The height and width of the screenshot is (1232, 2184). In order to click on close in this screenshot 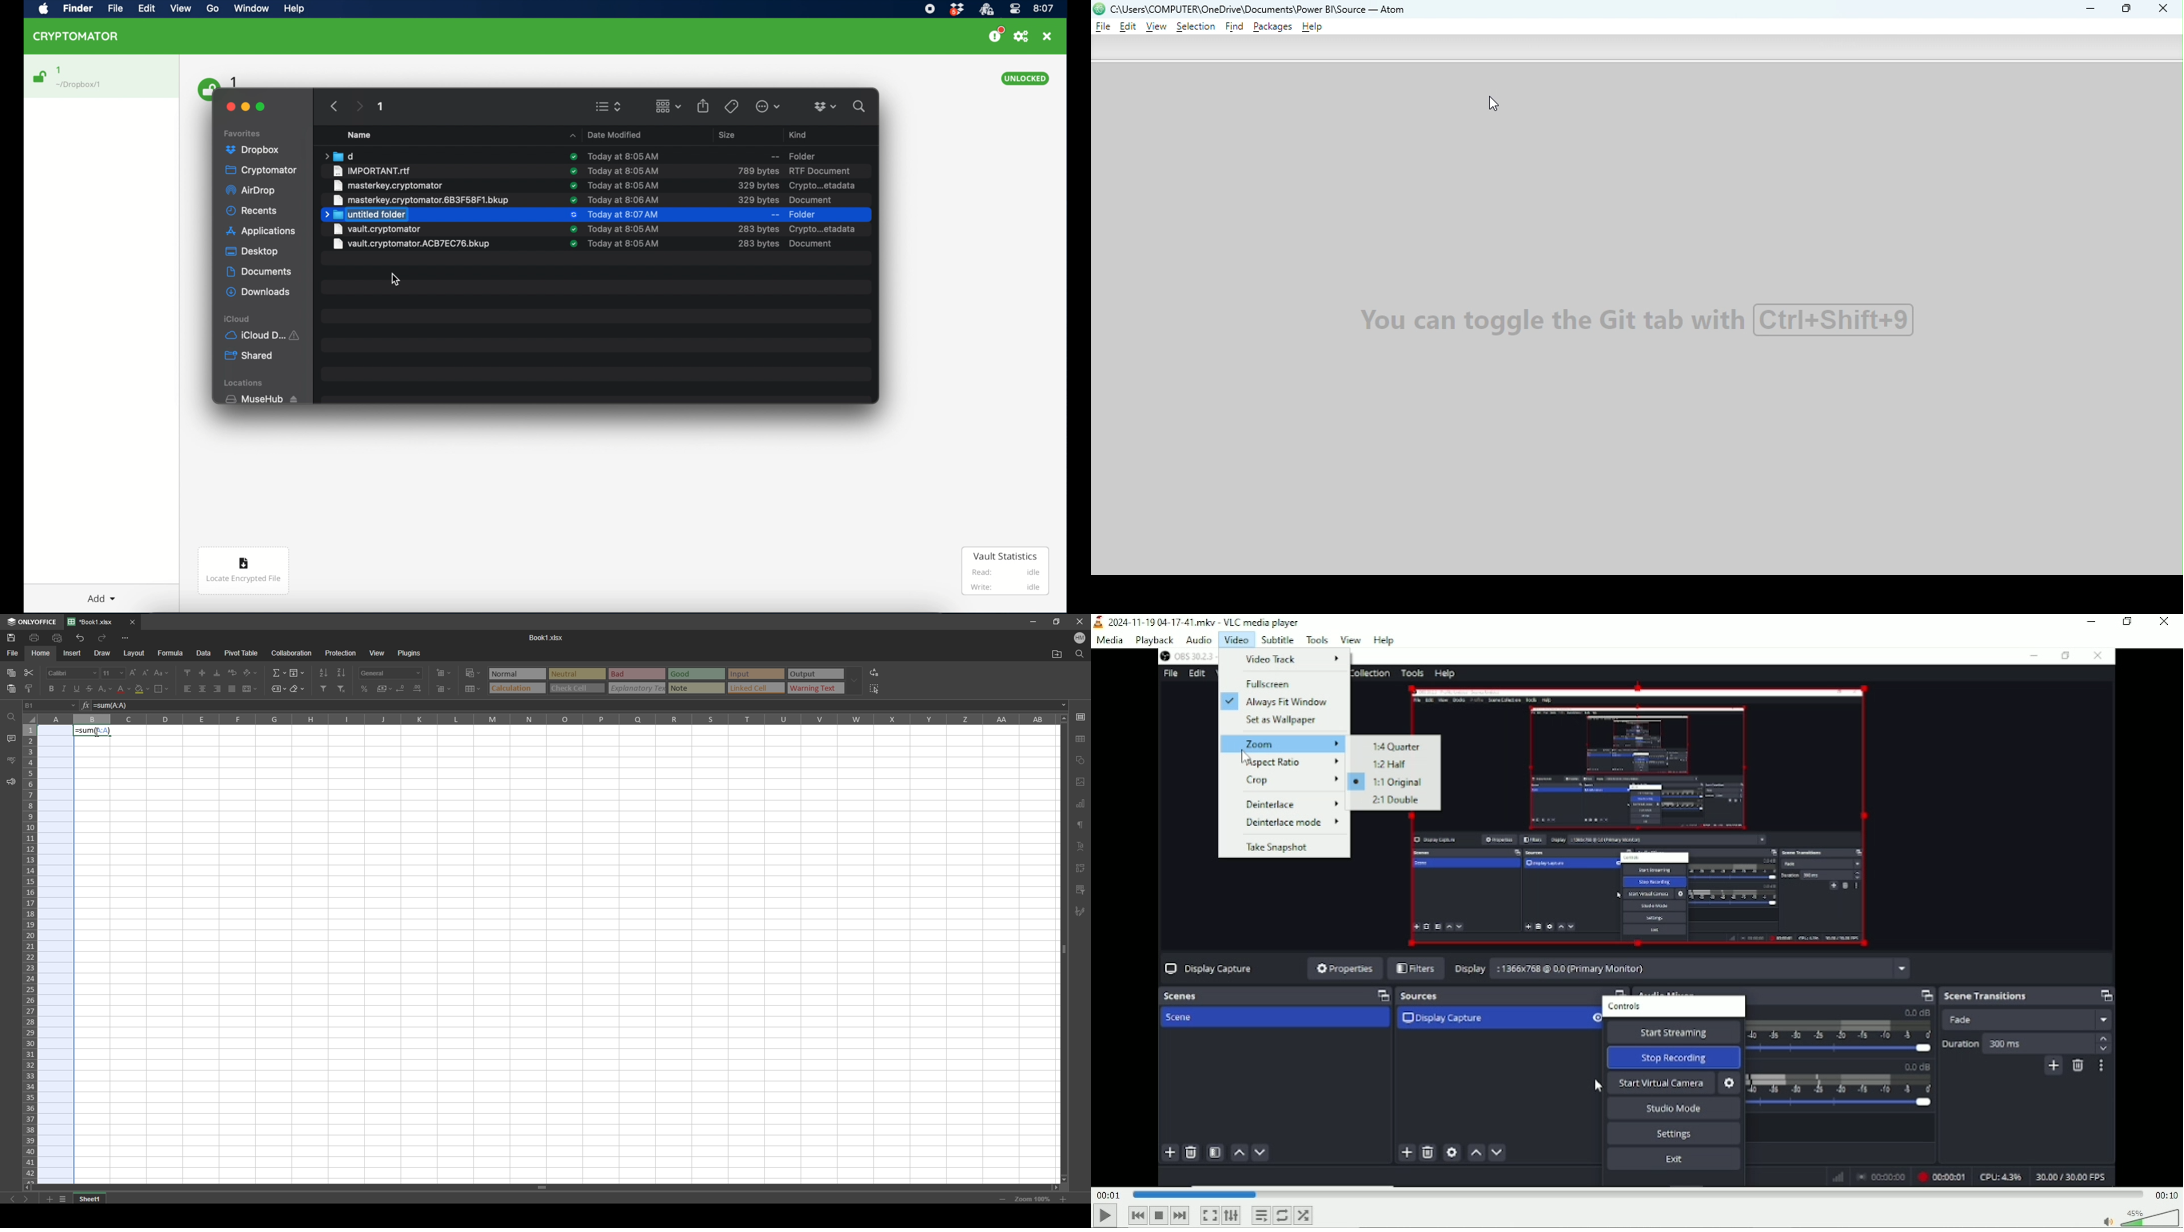, I will do `click(1048, 36)`.